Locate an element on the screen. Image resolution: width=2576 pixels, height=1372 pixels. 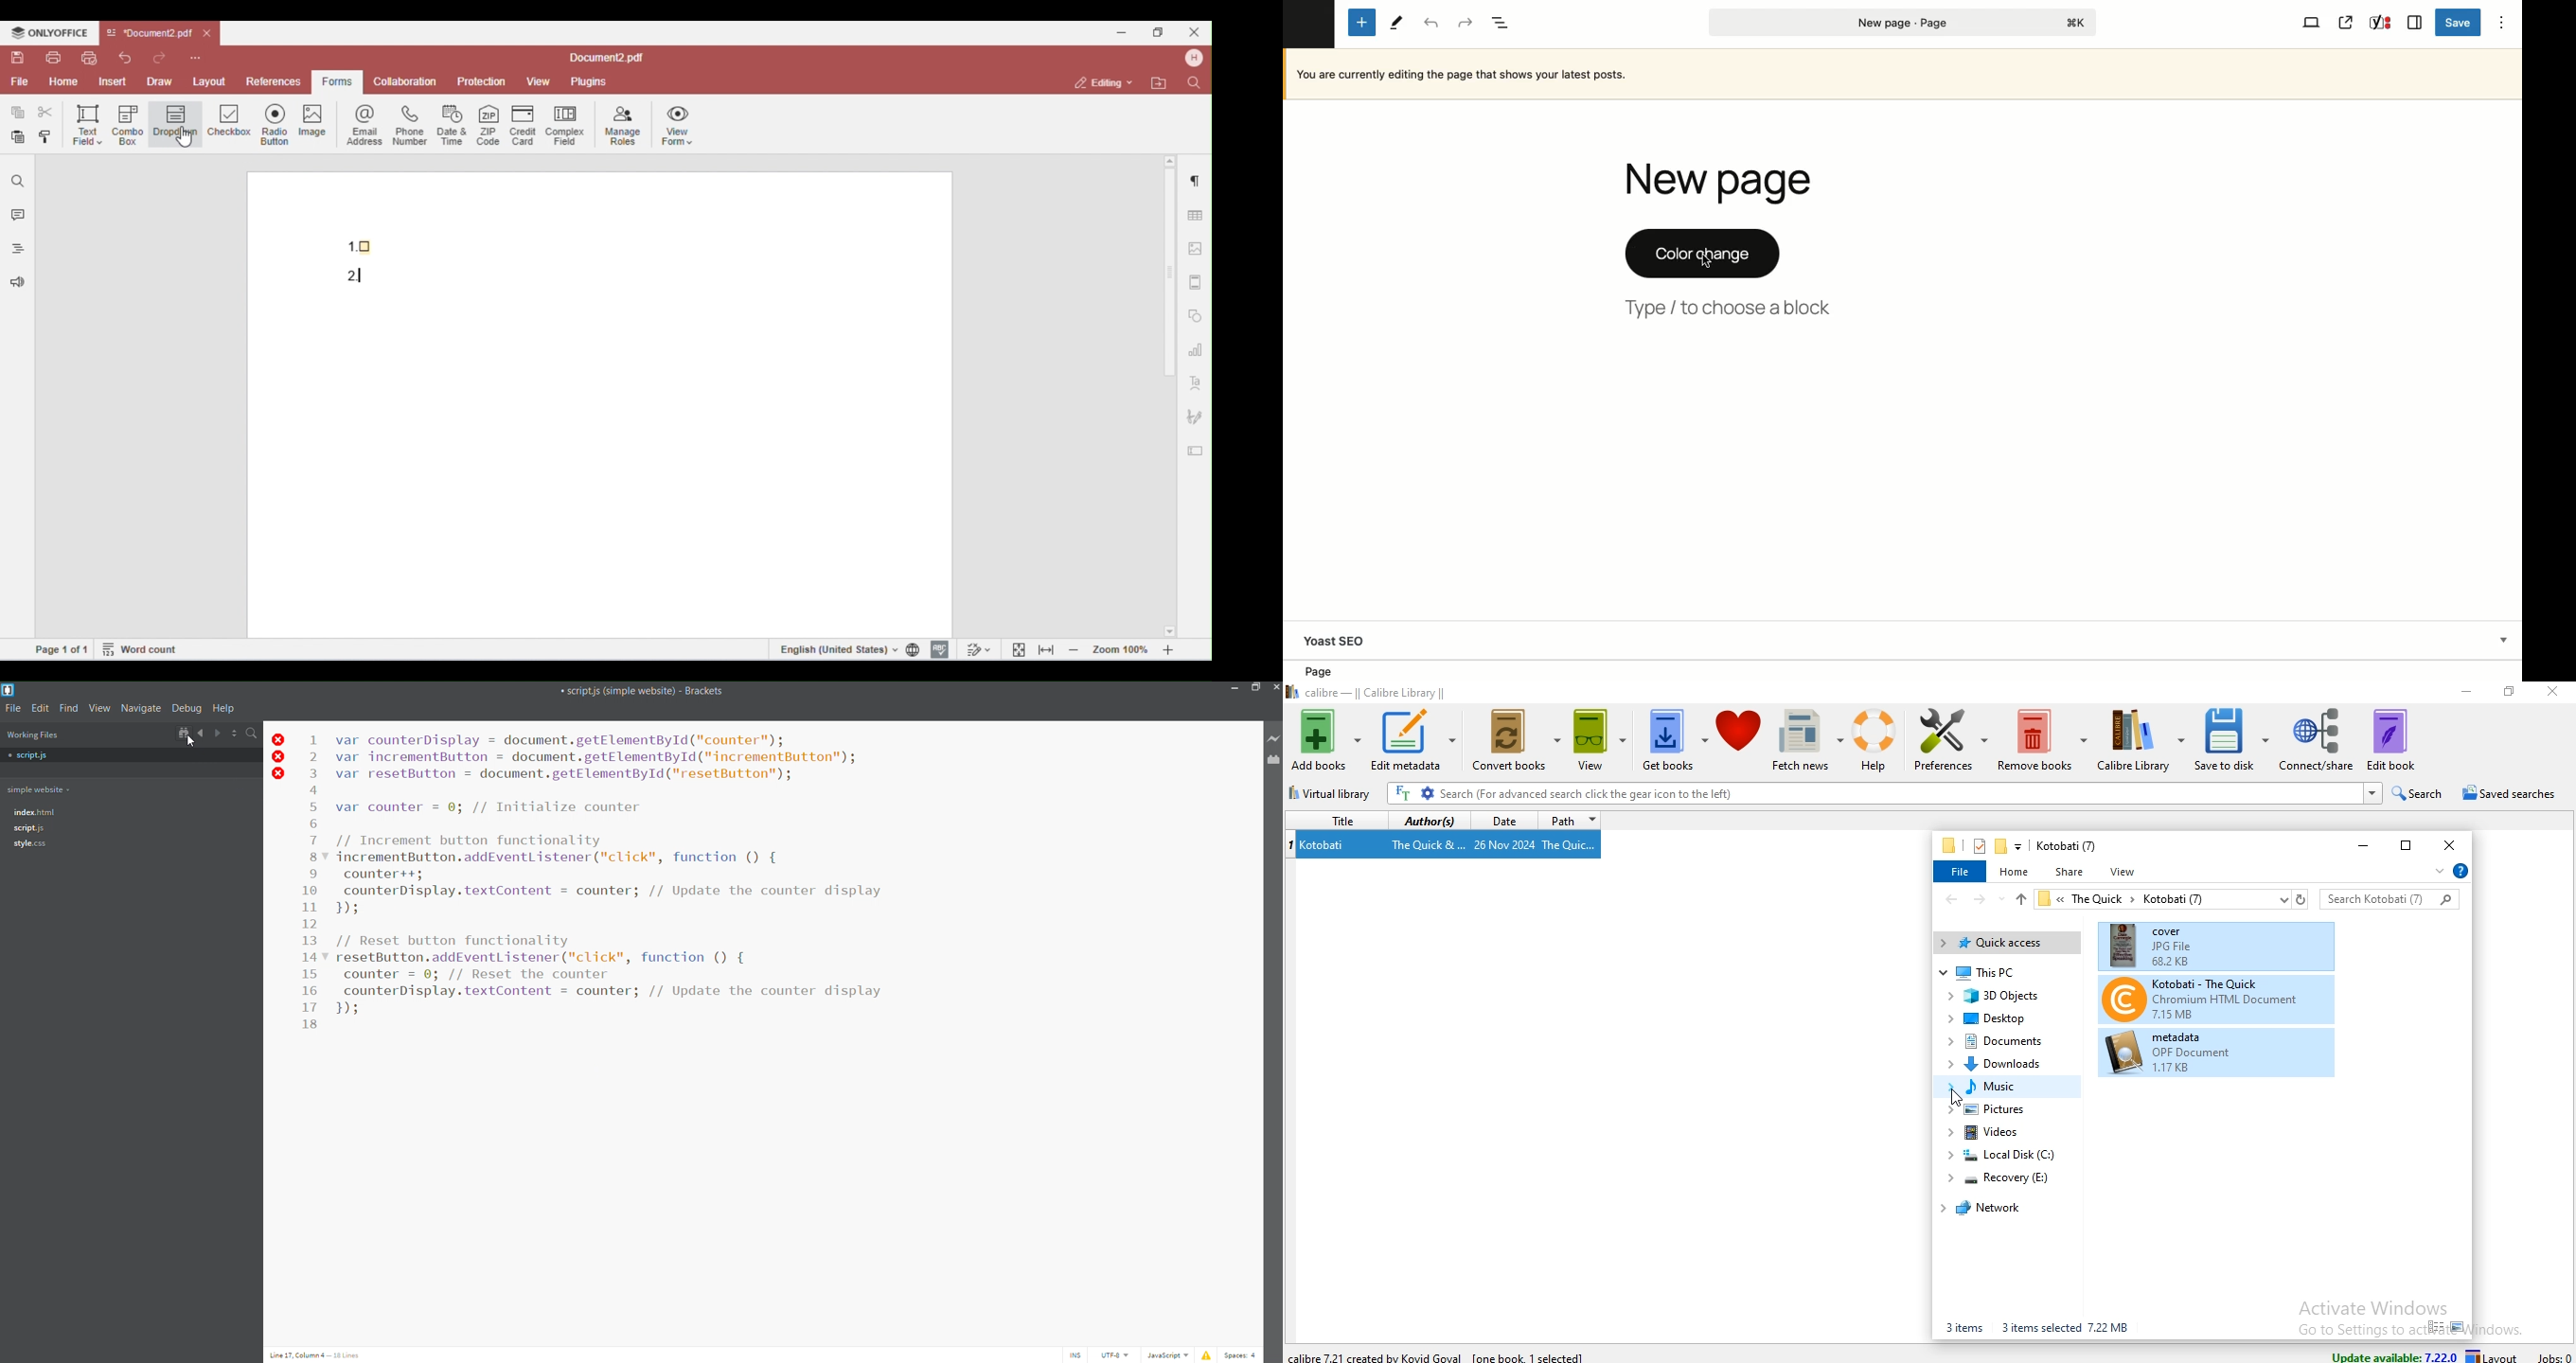
line number is located at coordinates (310, 882).